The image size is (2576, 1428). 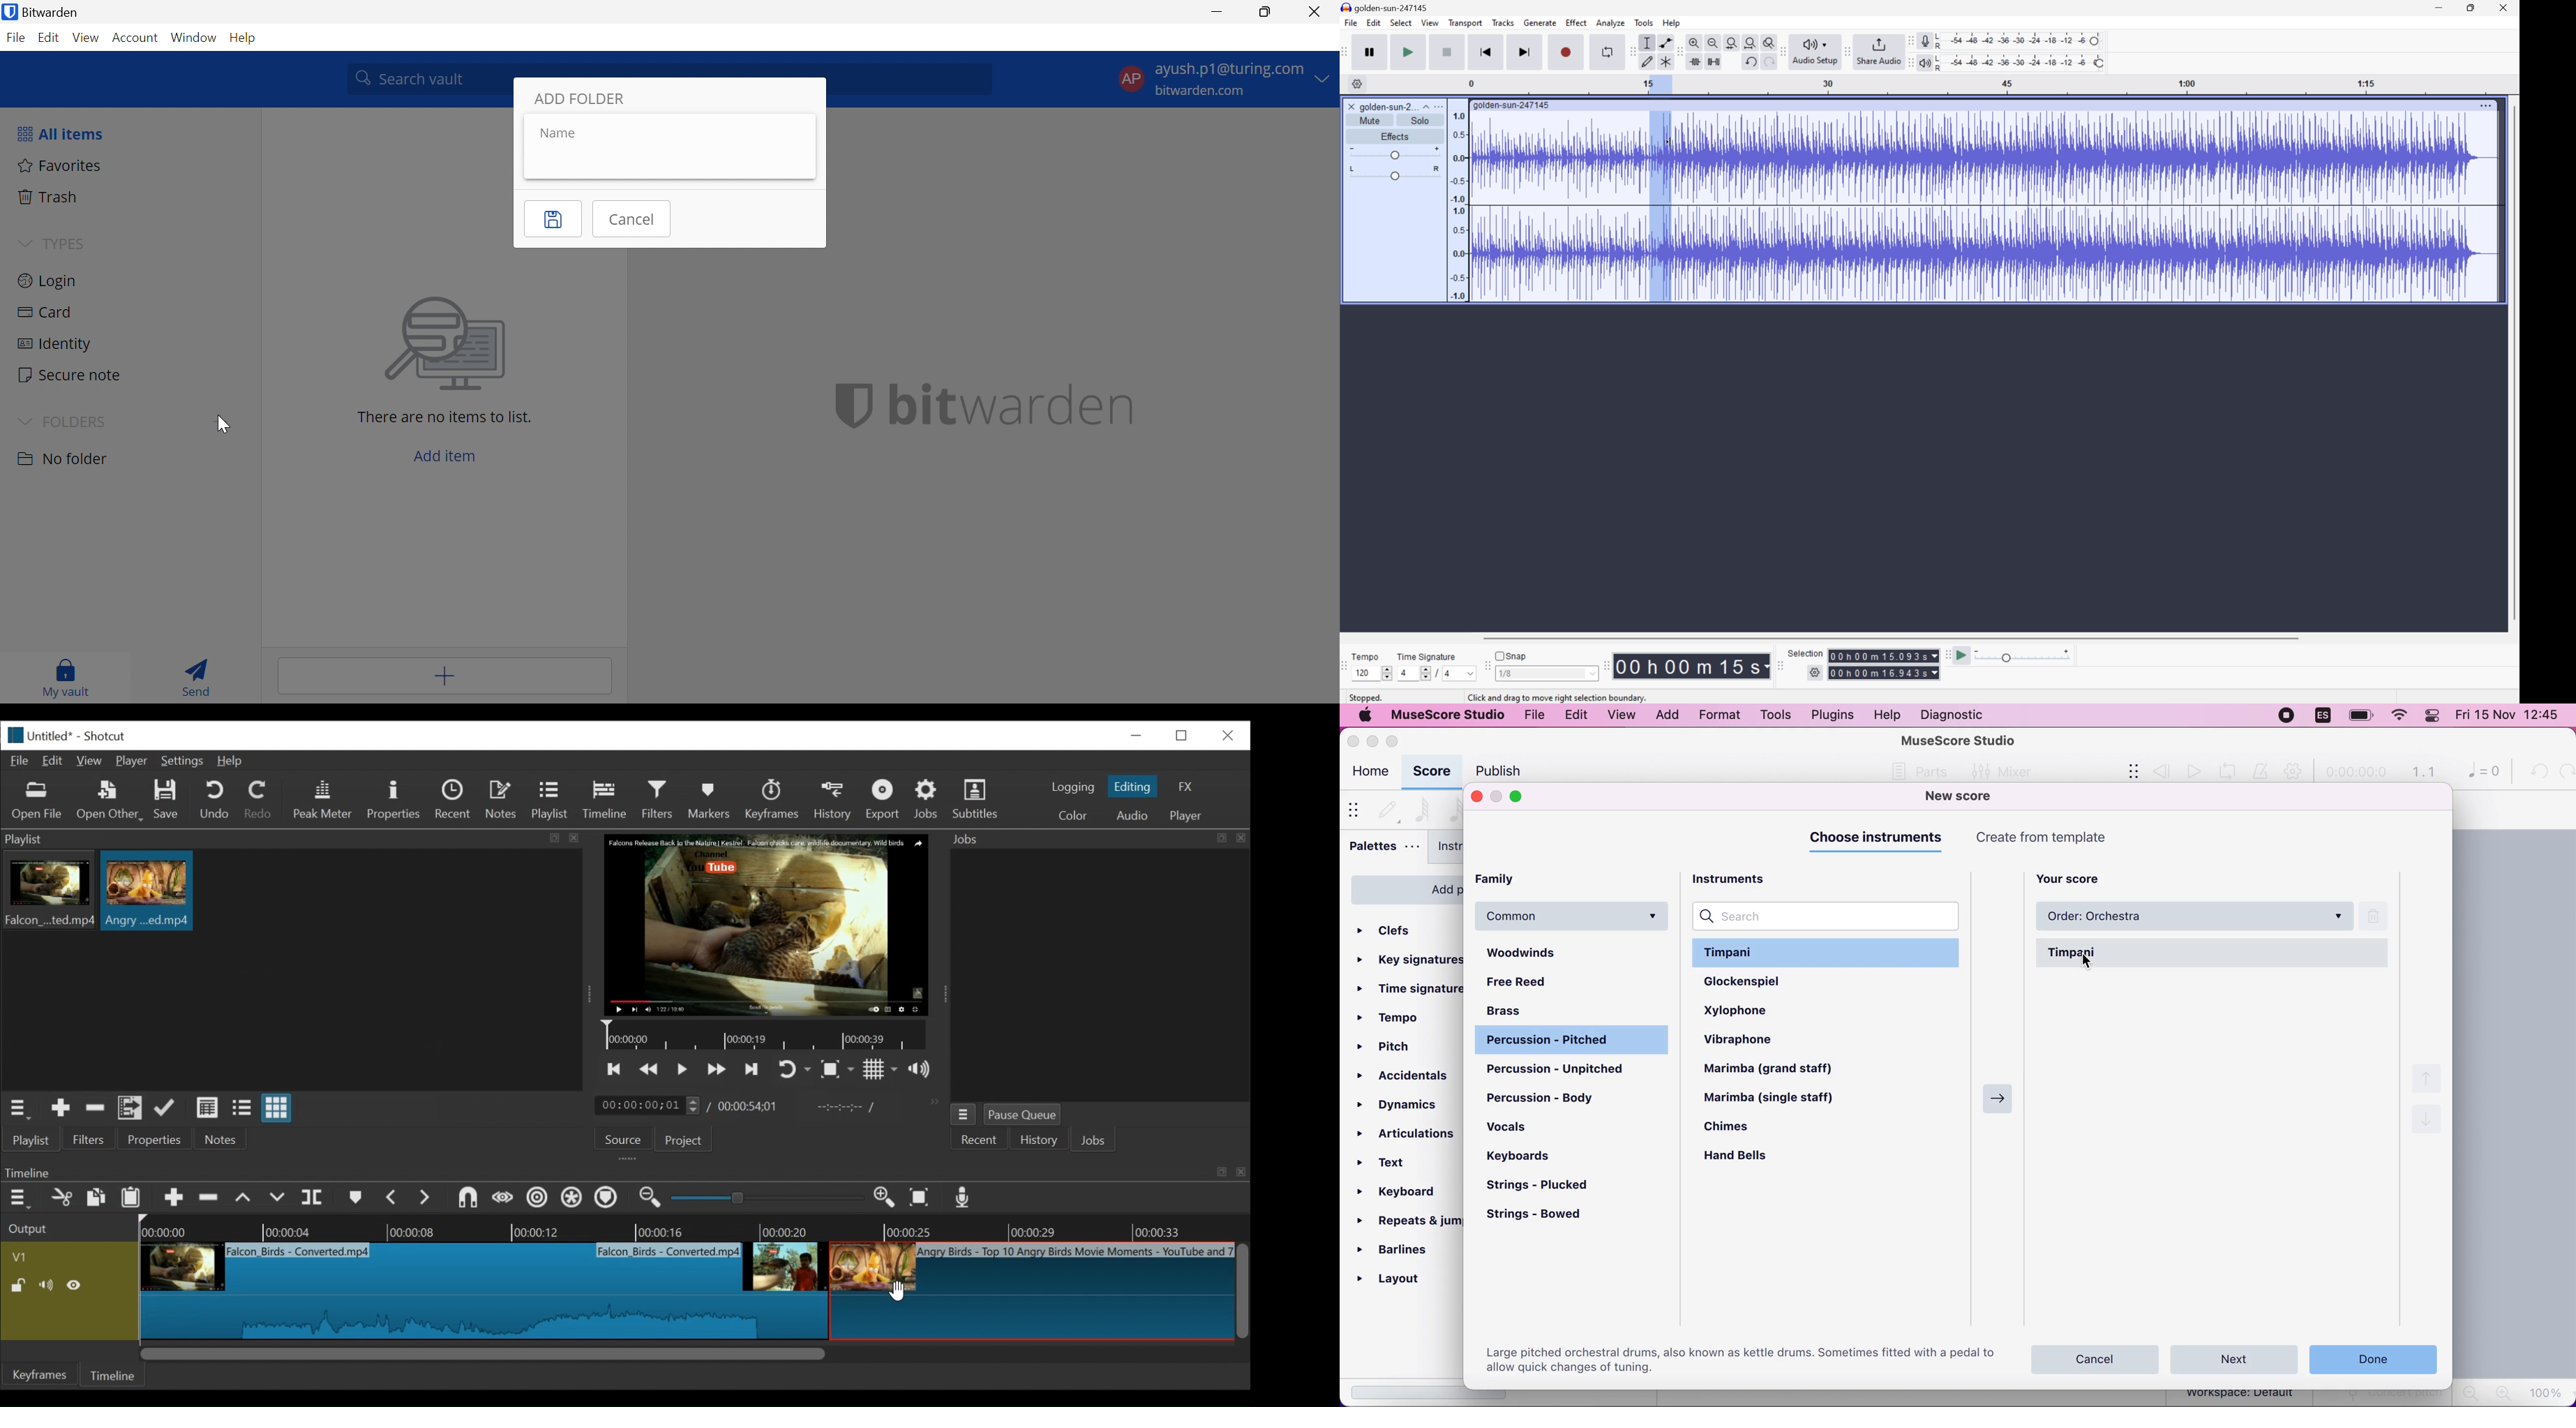 What do you see at coordinates (1466, 848) in the screenshot?
I see `instruments` at bounding box center [1466, 848].